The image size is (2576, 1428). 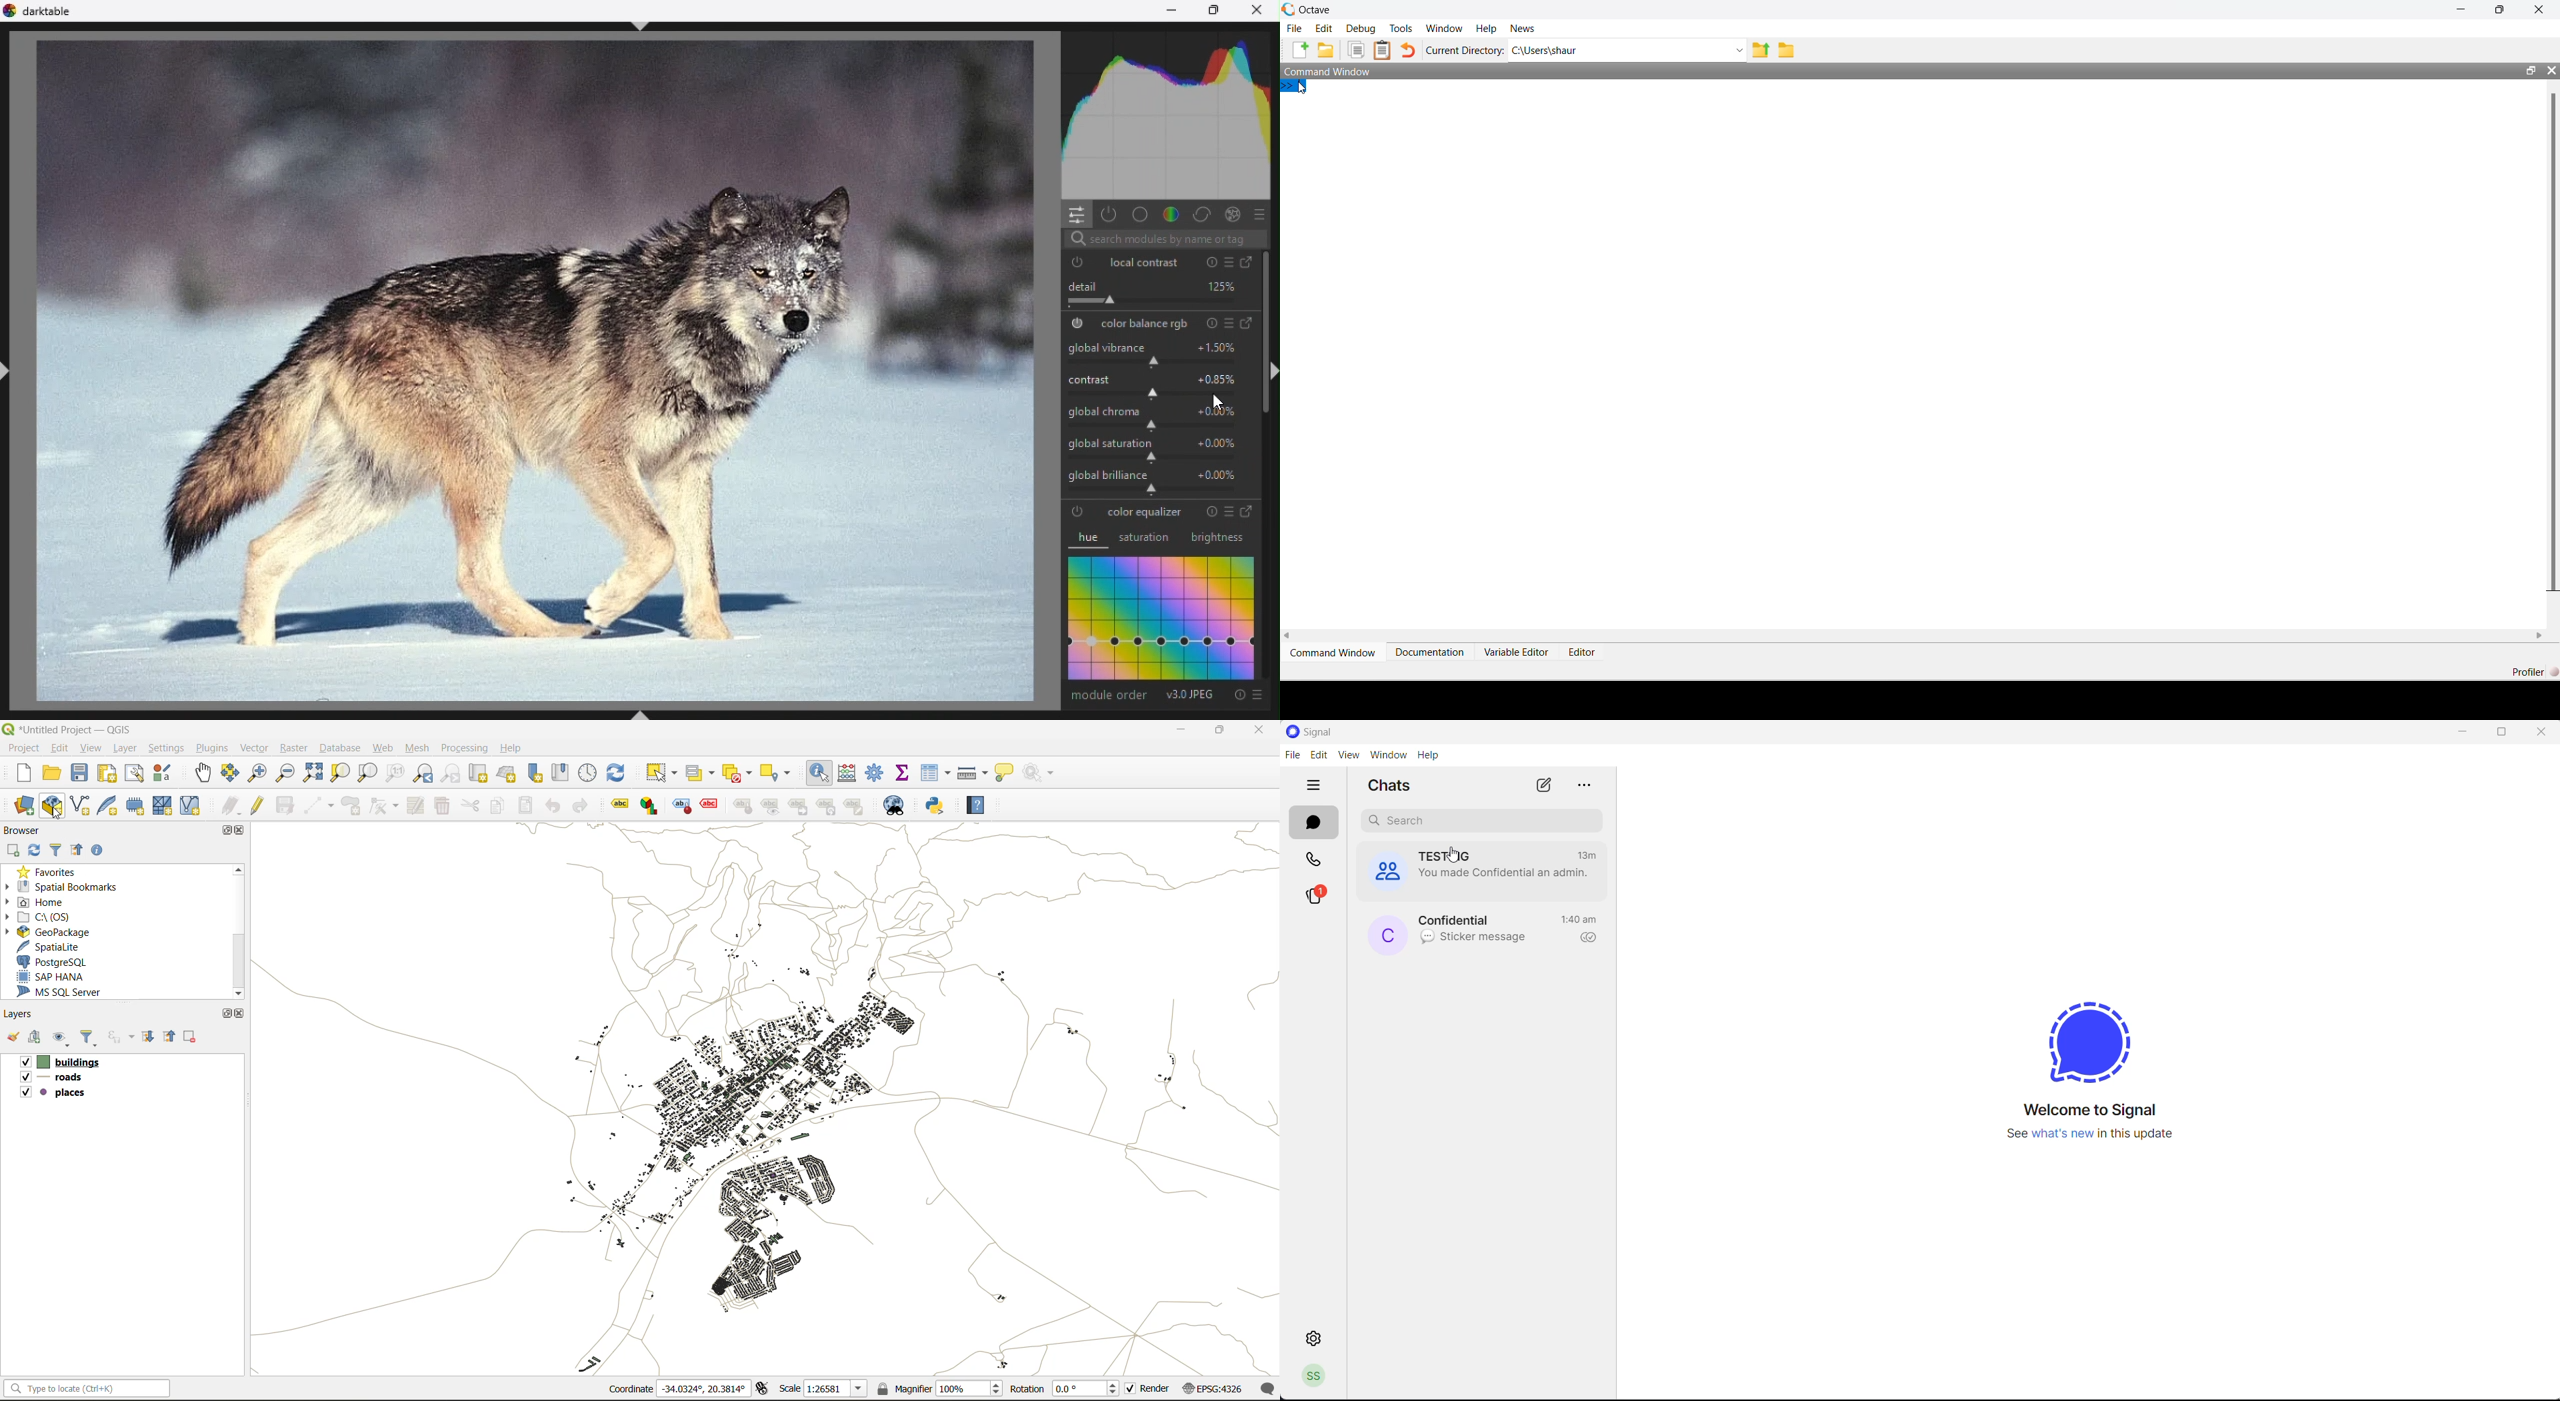 I want to click on help, so click(x=1431, y=756).